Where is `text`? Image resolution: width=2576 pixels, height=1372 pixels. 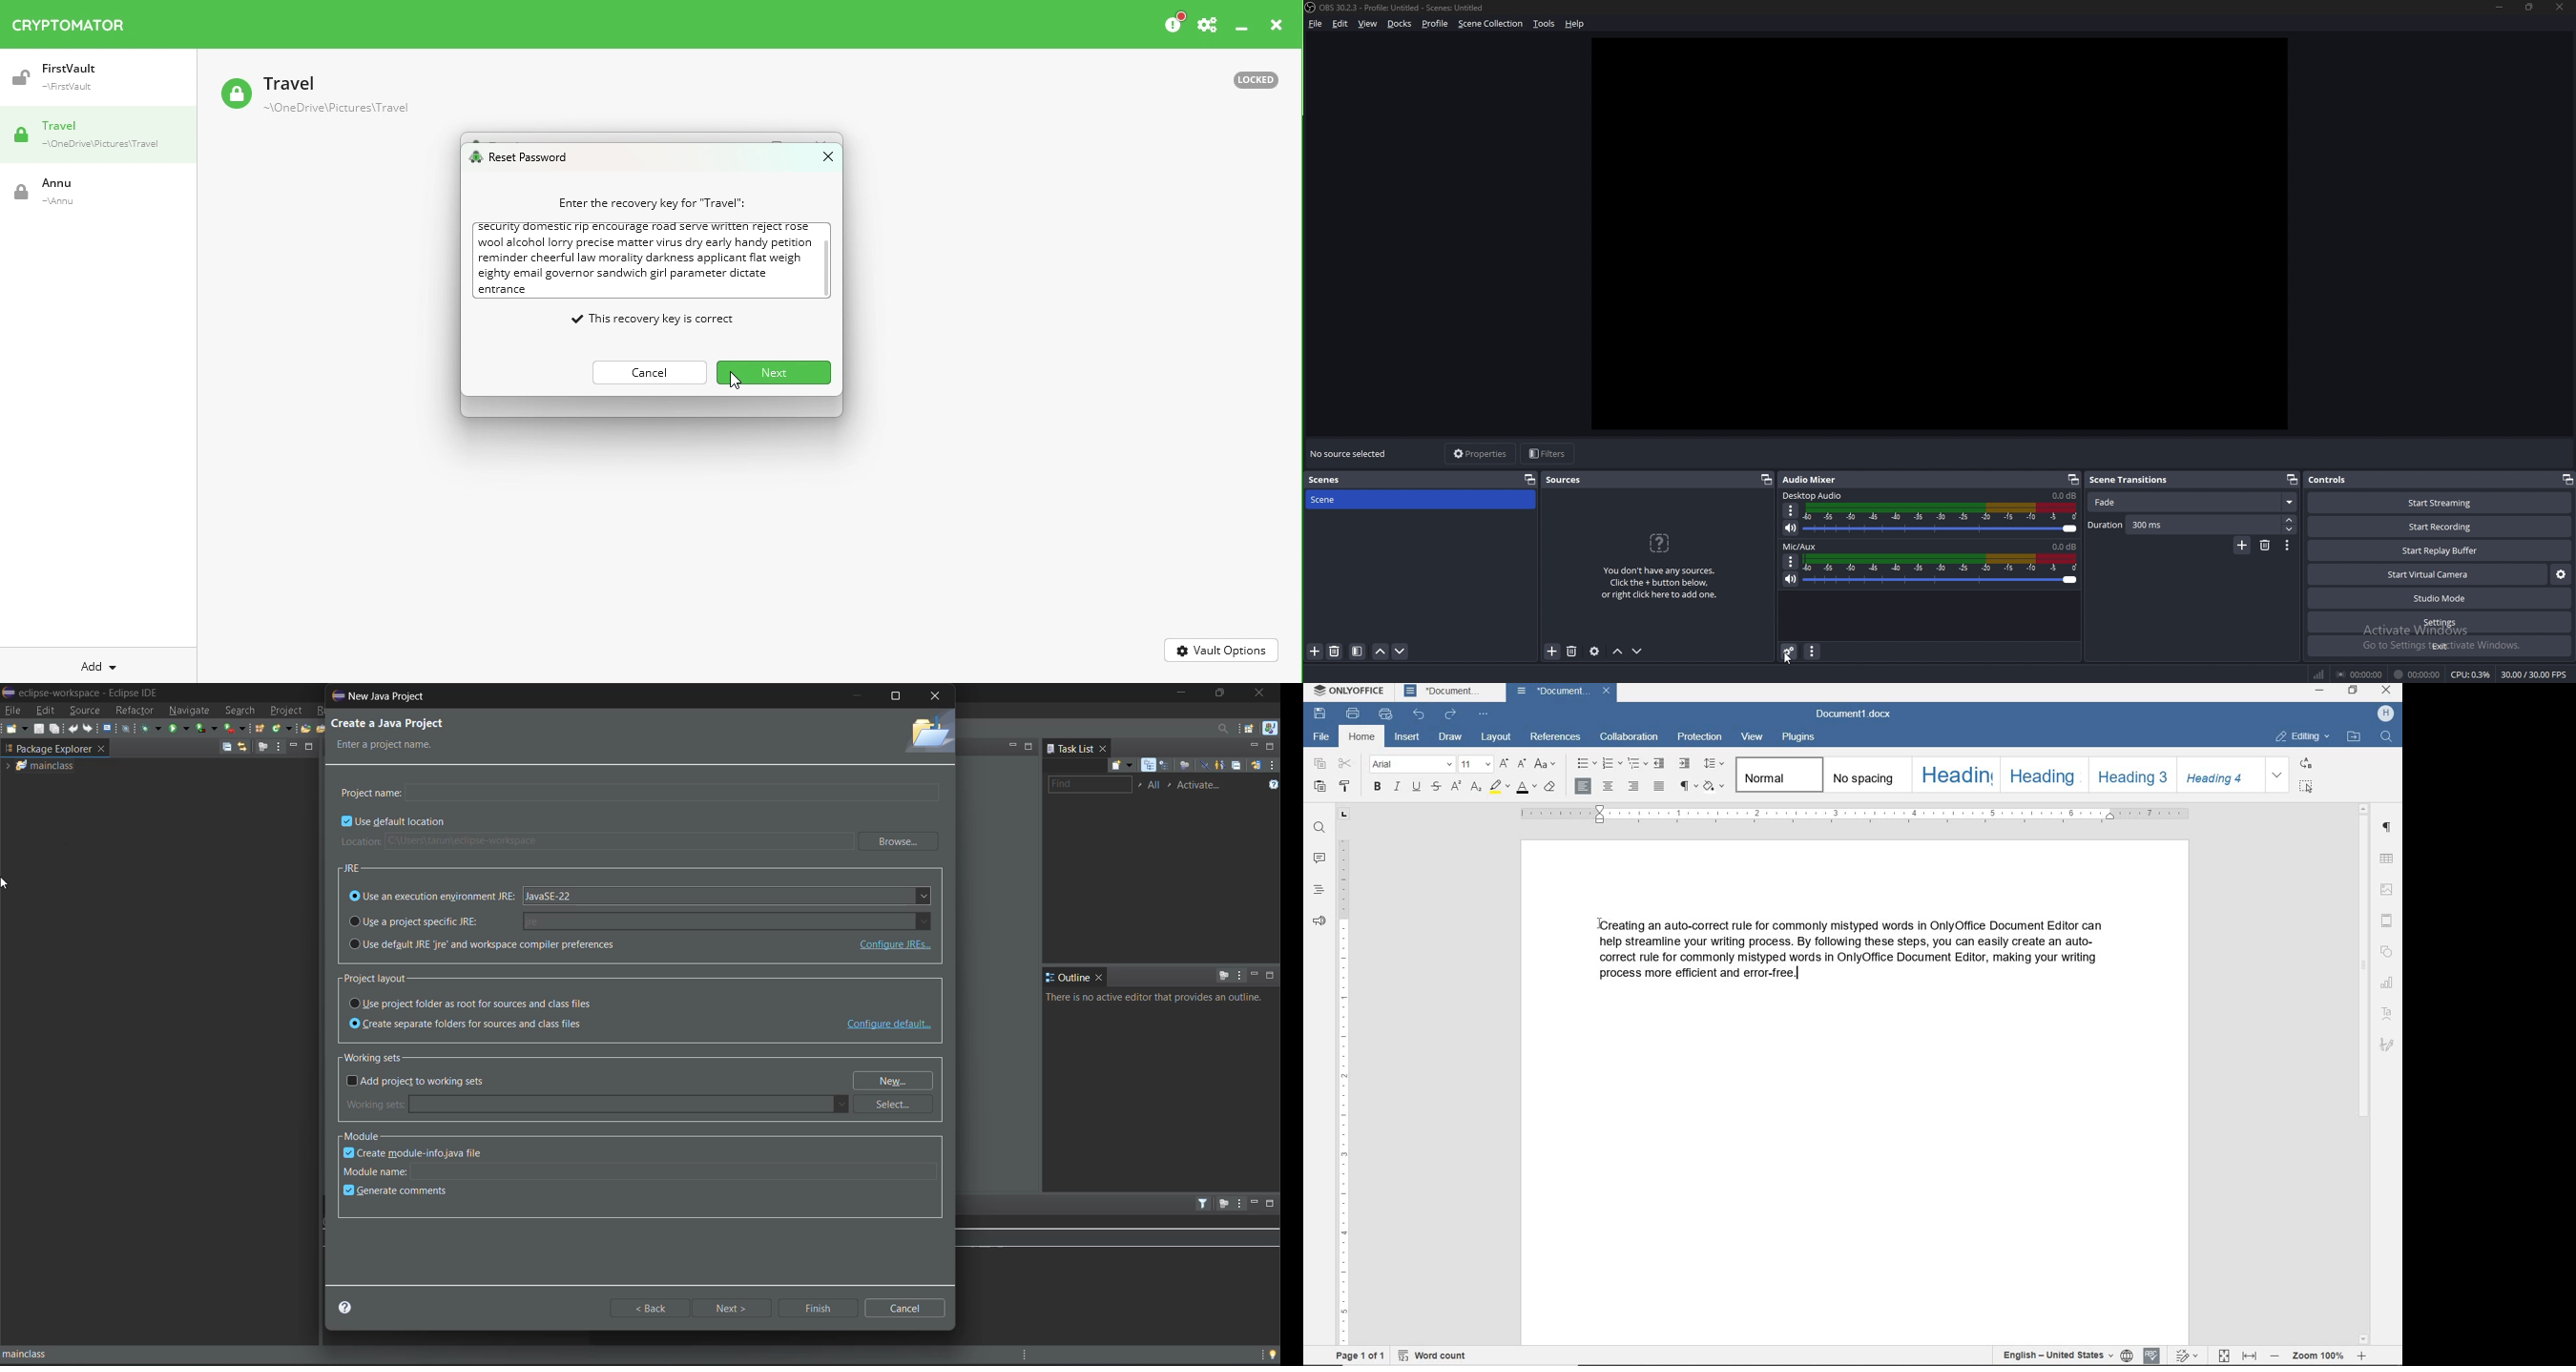
text is located at coordinates (1857, 957).